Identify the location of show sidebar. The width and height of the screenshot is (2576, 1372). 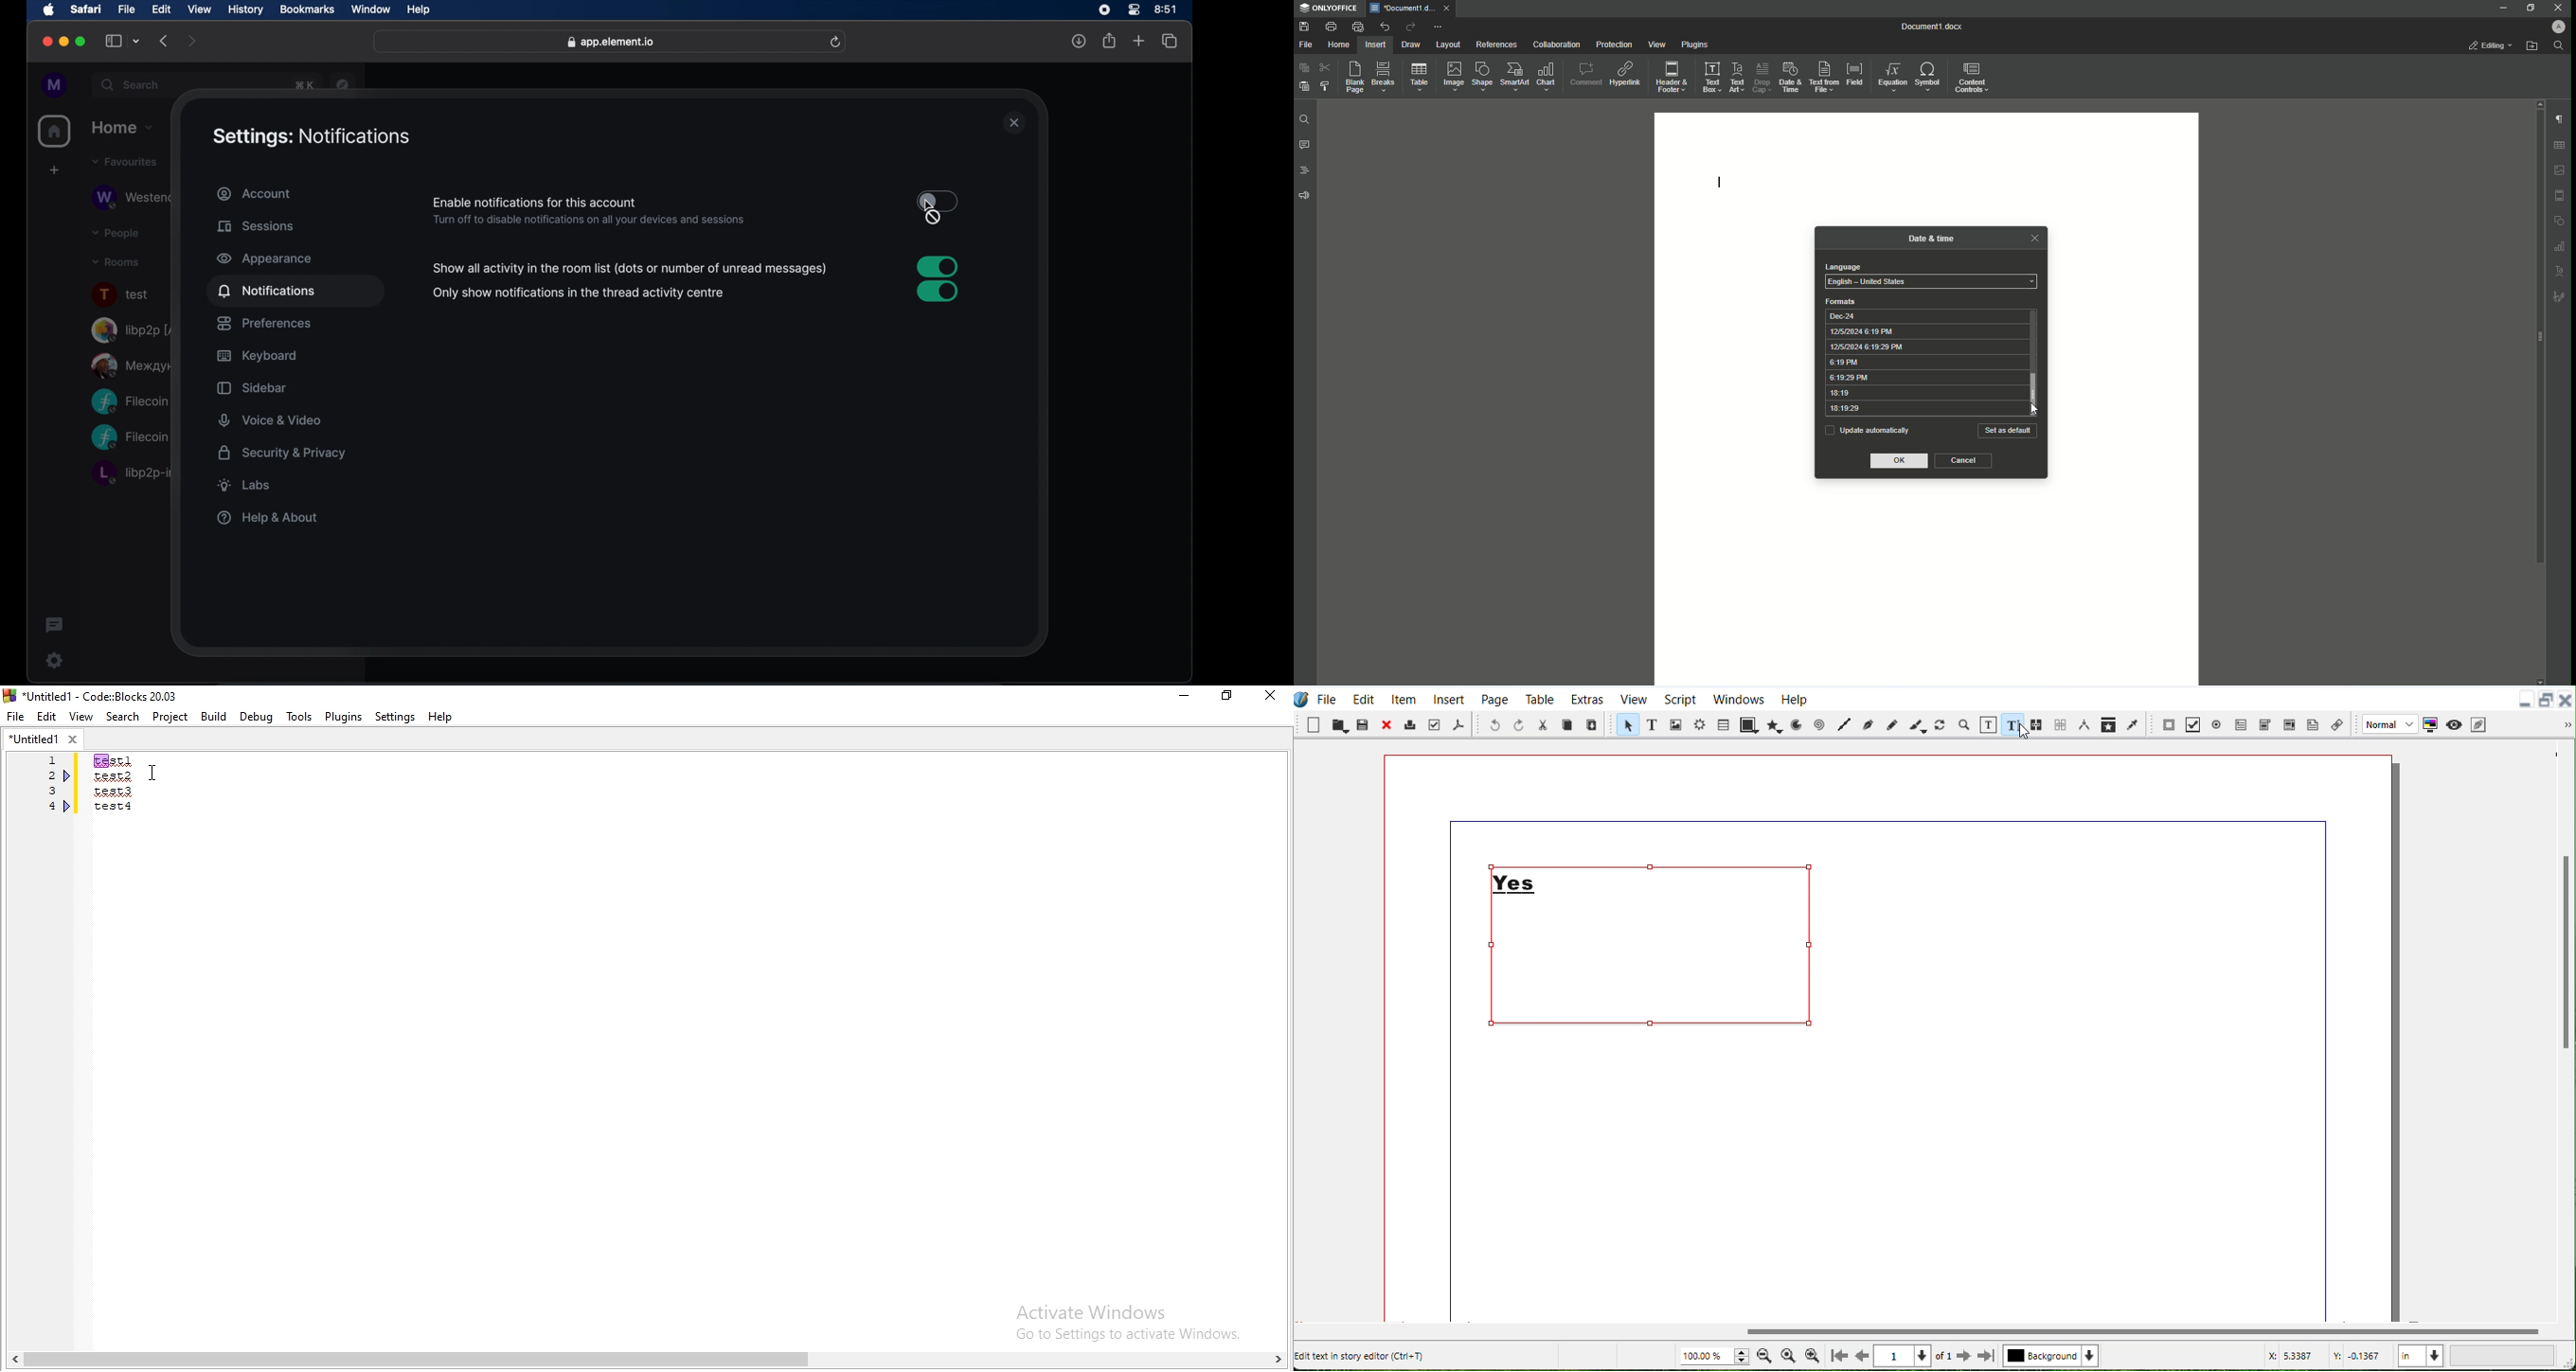
(114, 41).